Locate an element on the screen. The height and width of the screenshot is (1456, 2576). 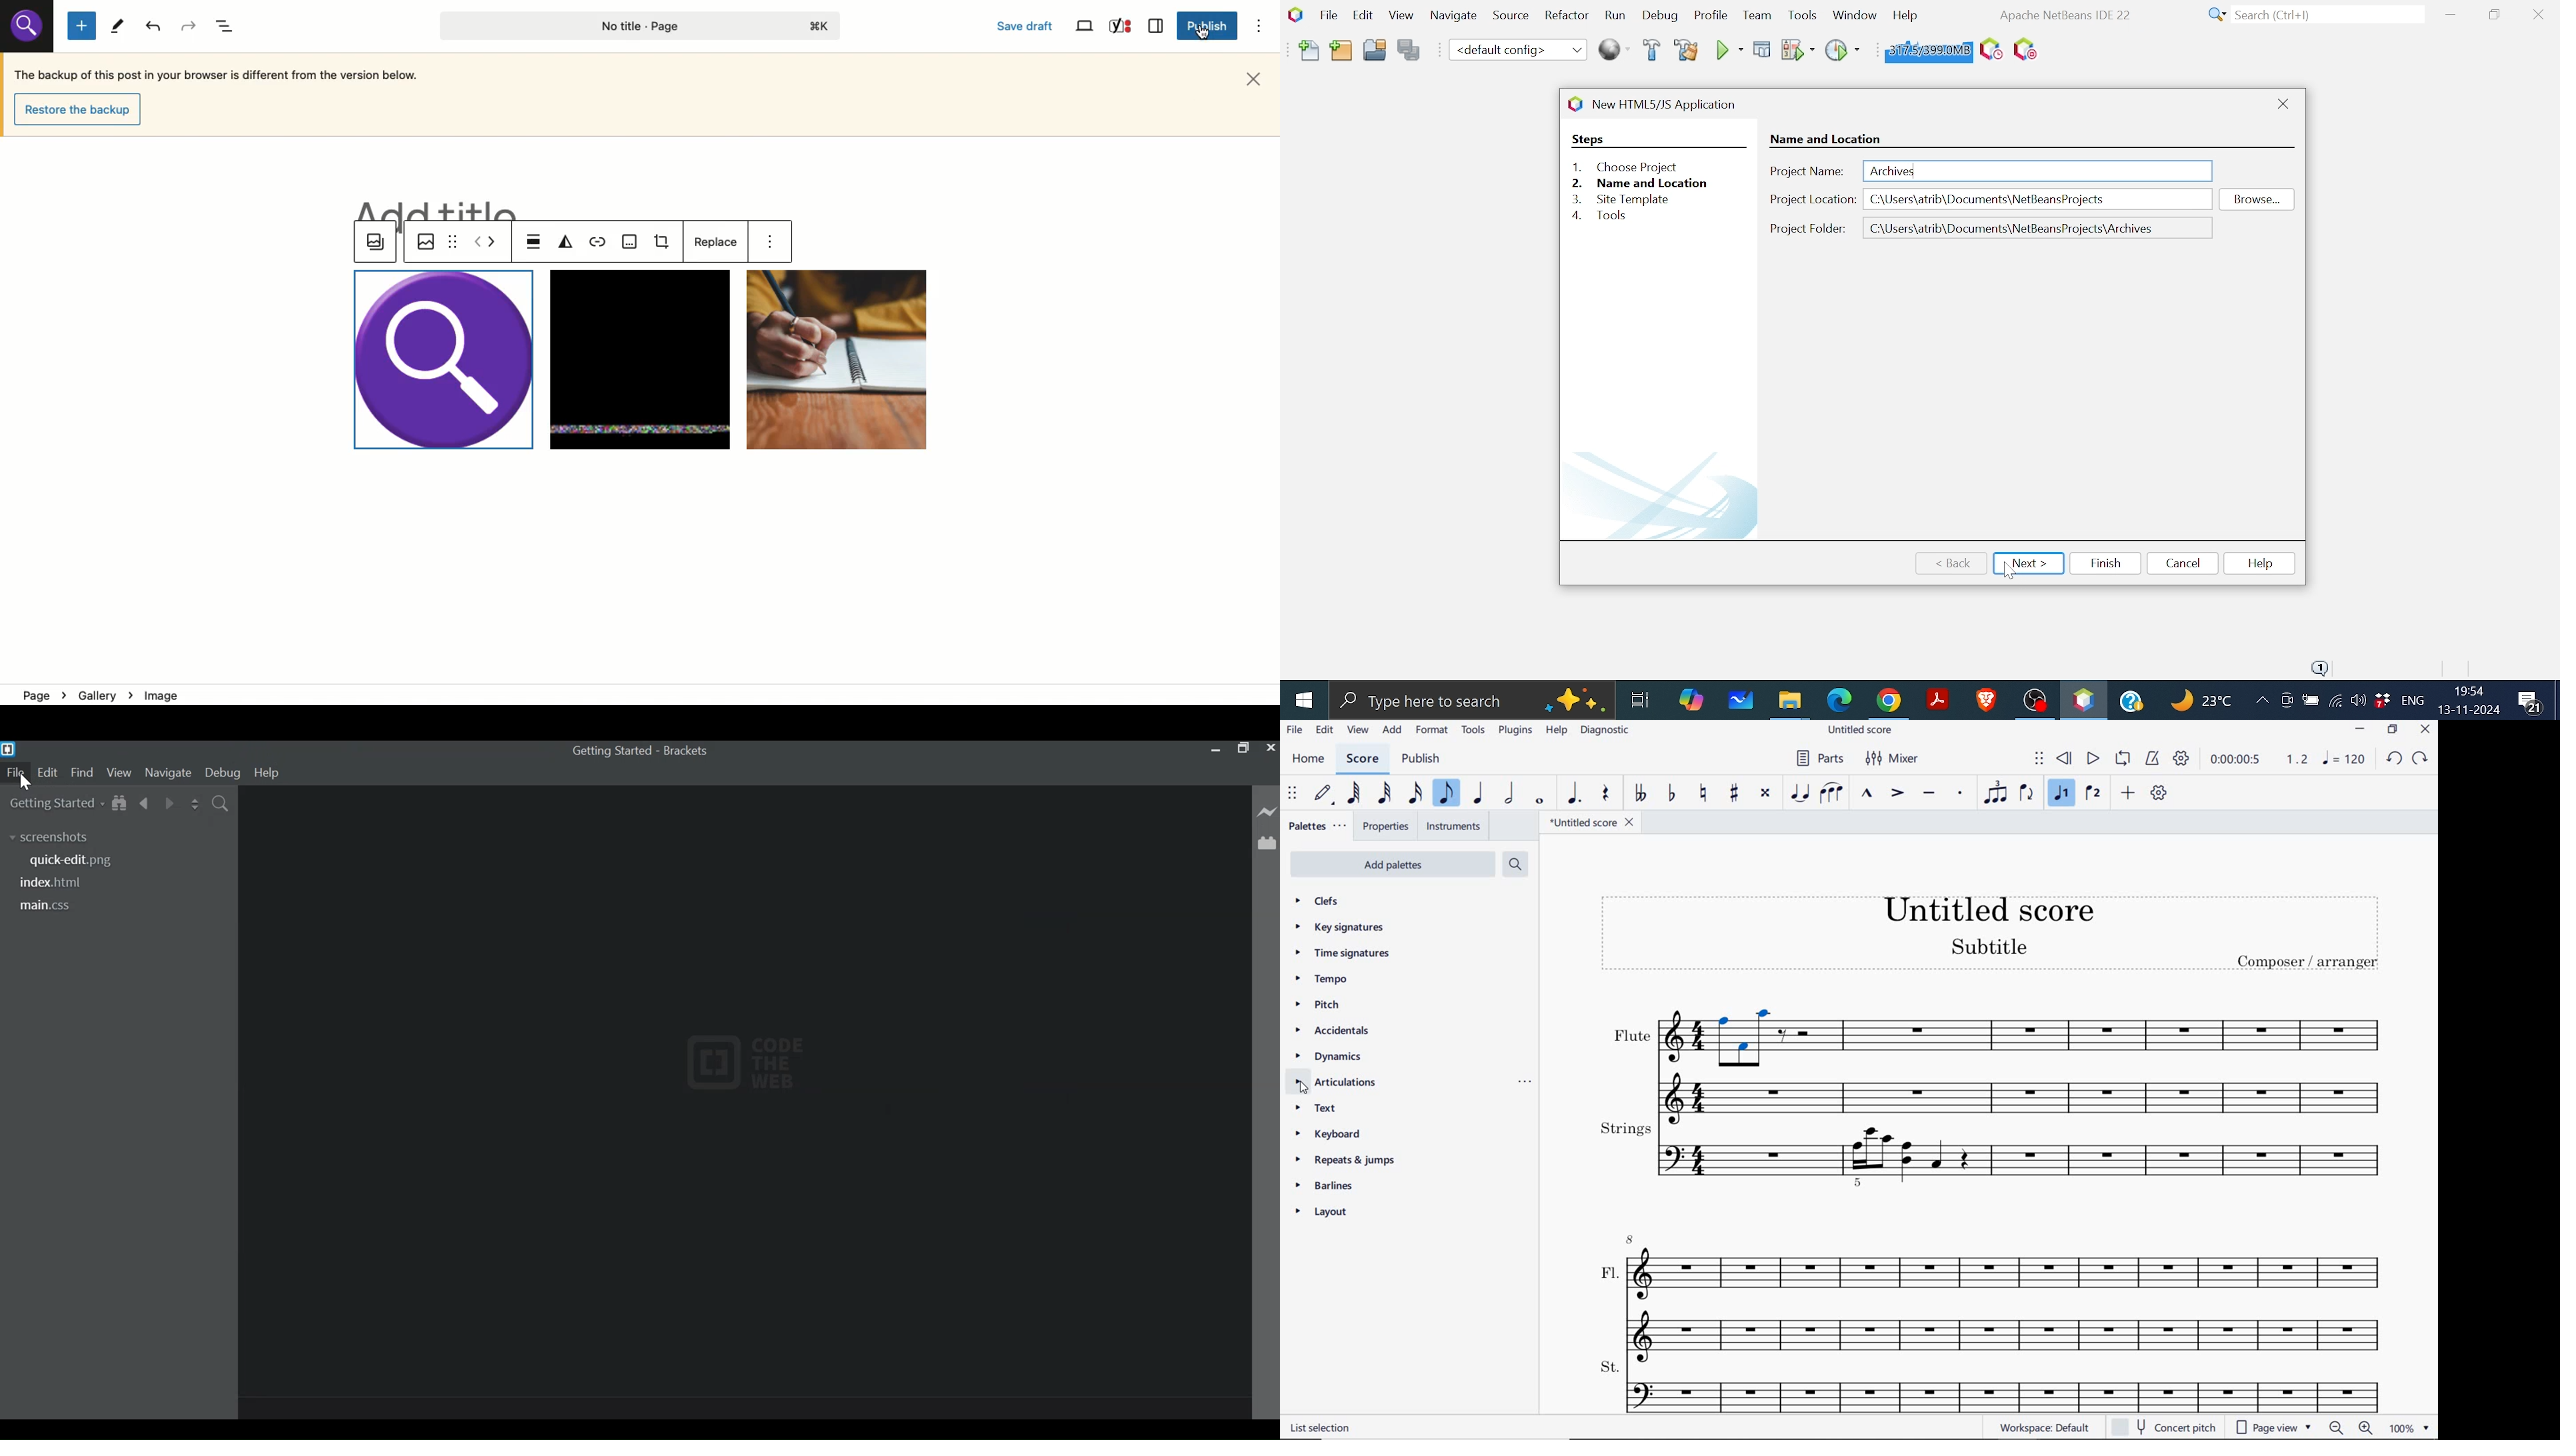
Add new block is located at coordinates (82, 27).